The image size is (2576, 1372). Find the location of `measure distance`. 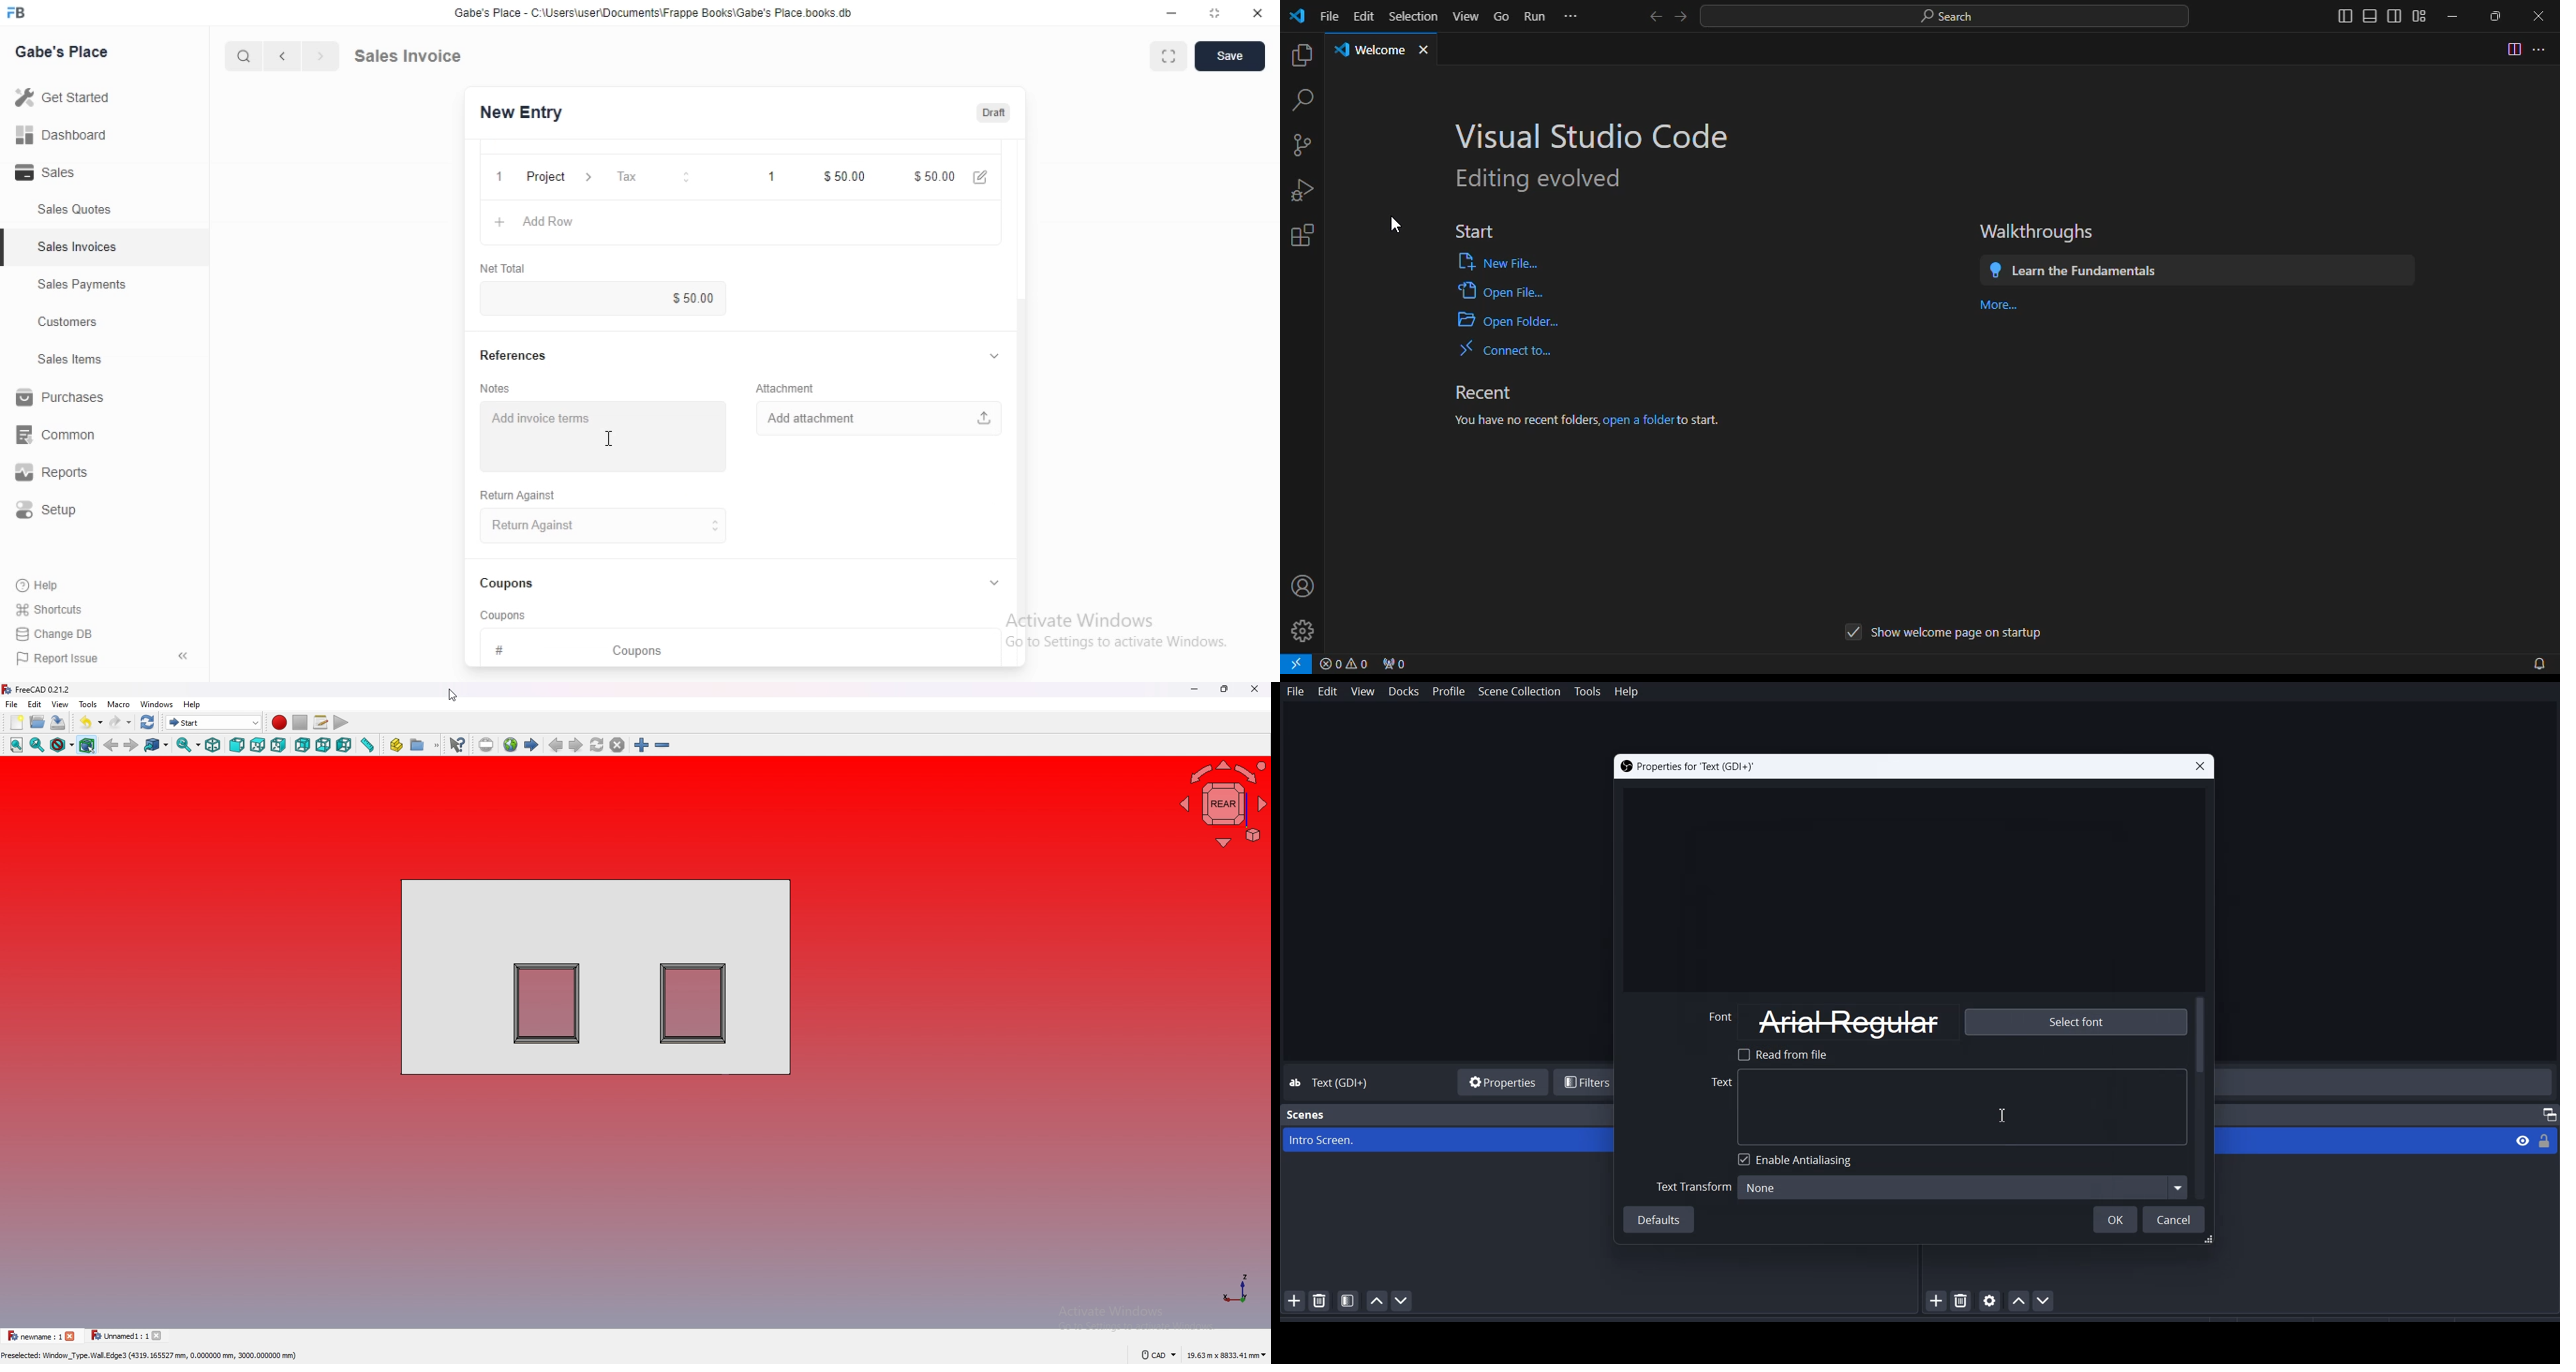

measure distance is located at coordinates (367, 745).